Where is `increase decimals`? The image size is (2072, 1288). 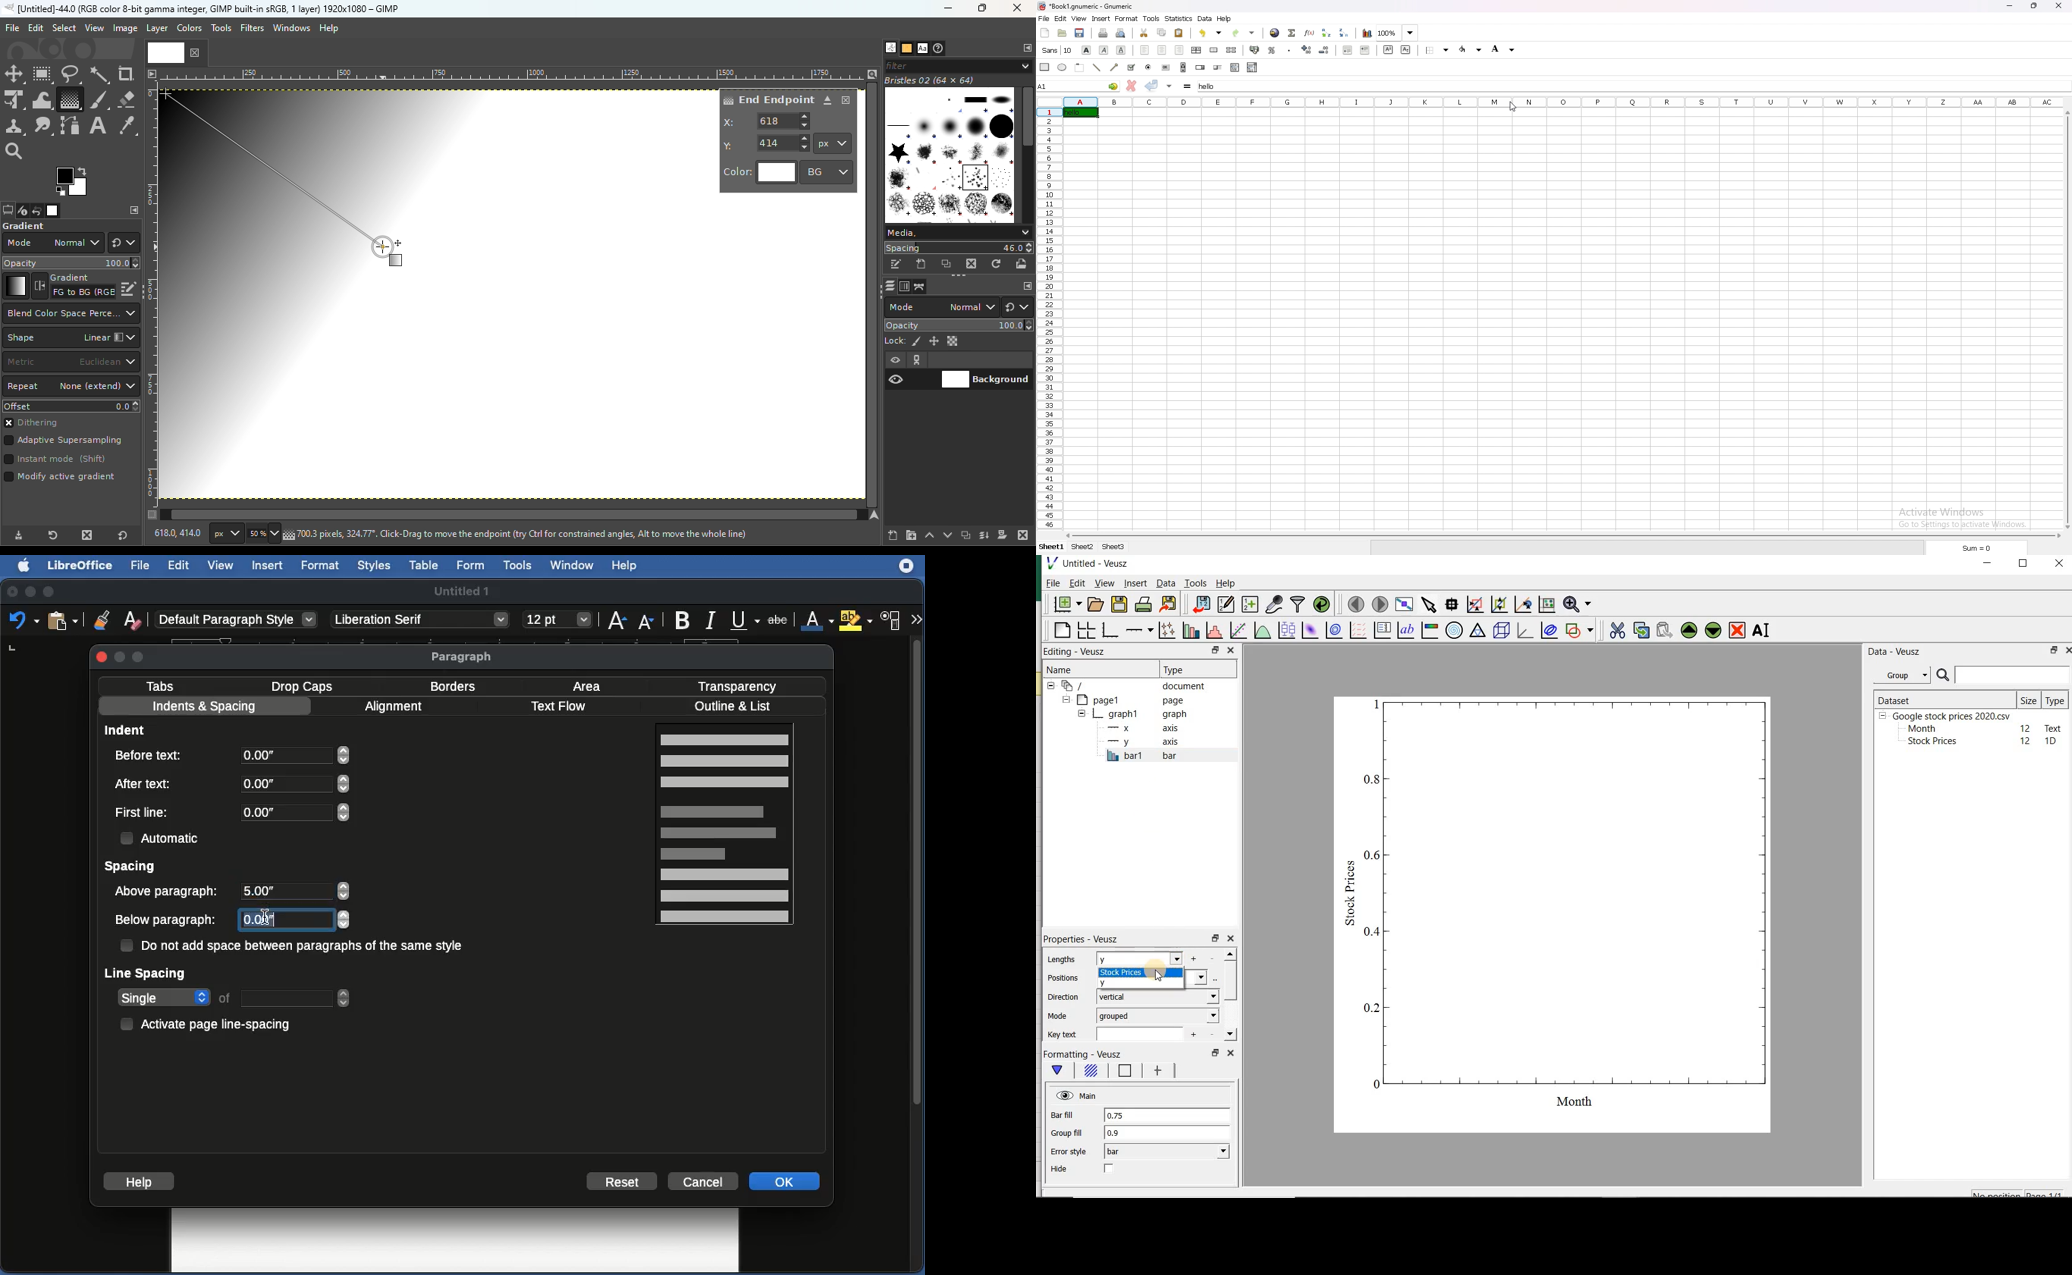
increase decimals is located at coordinates (1307, 50).